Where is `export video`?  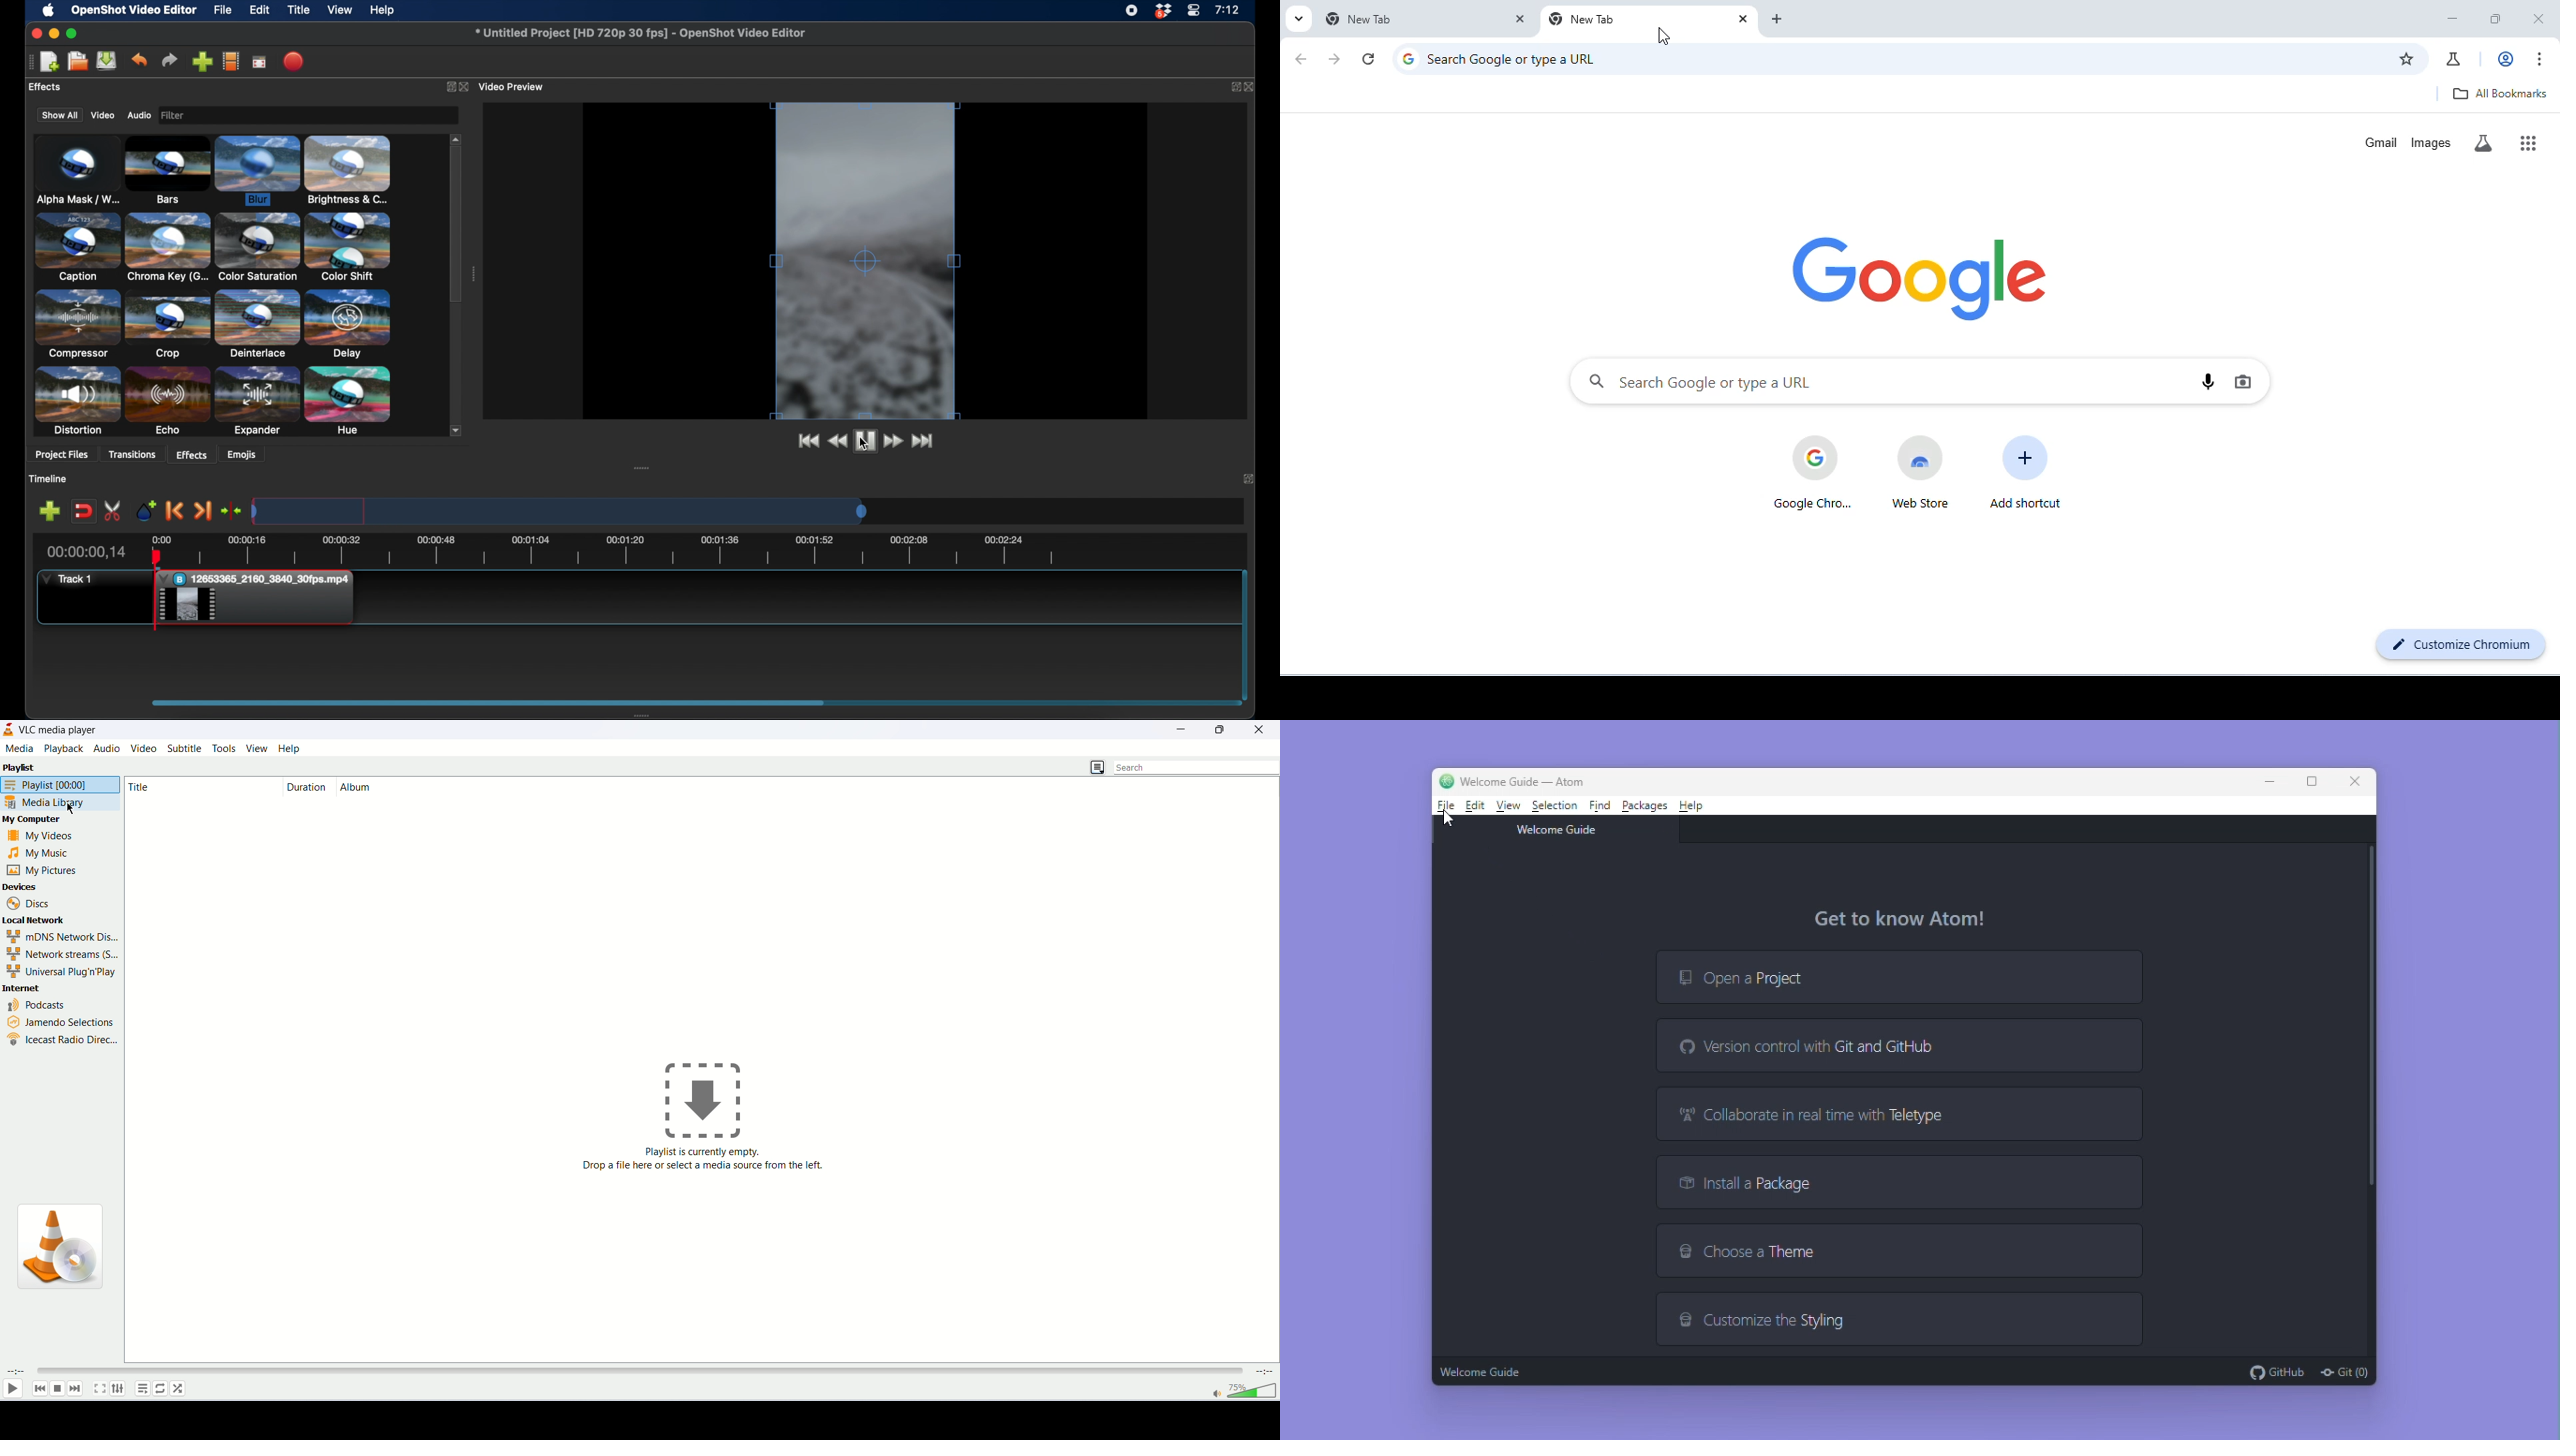 export video is located at coordinates (295, 61).